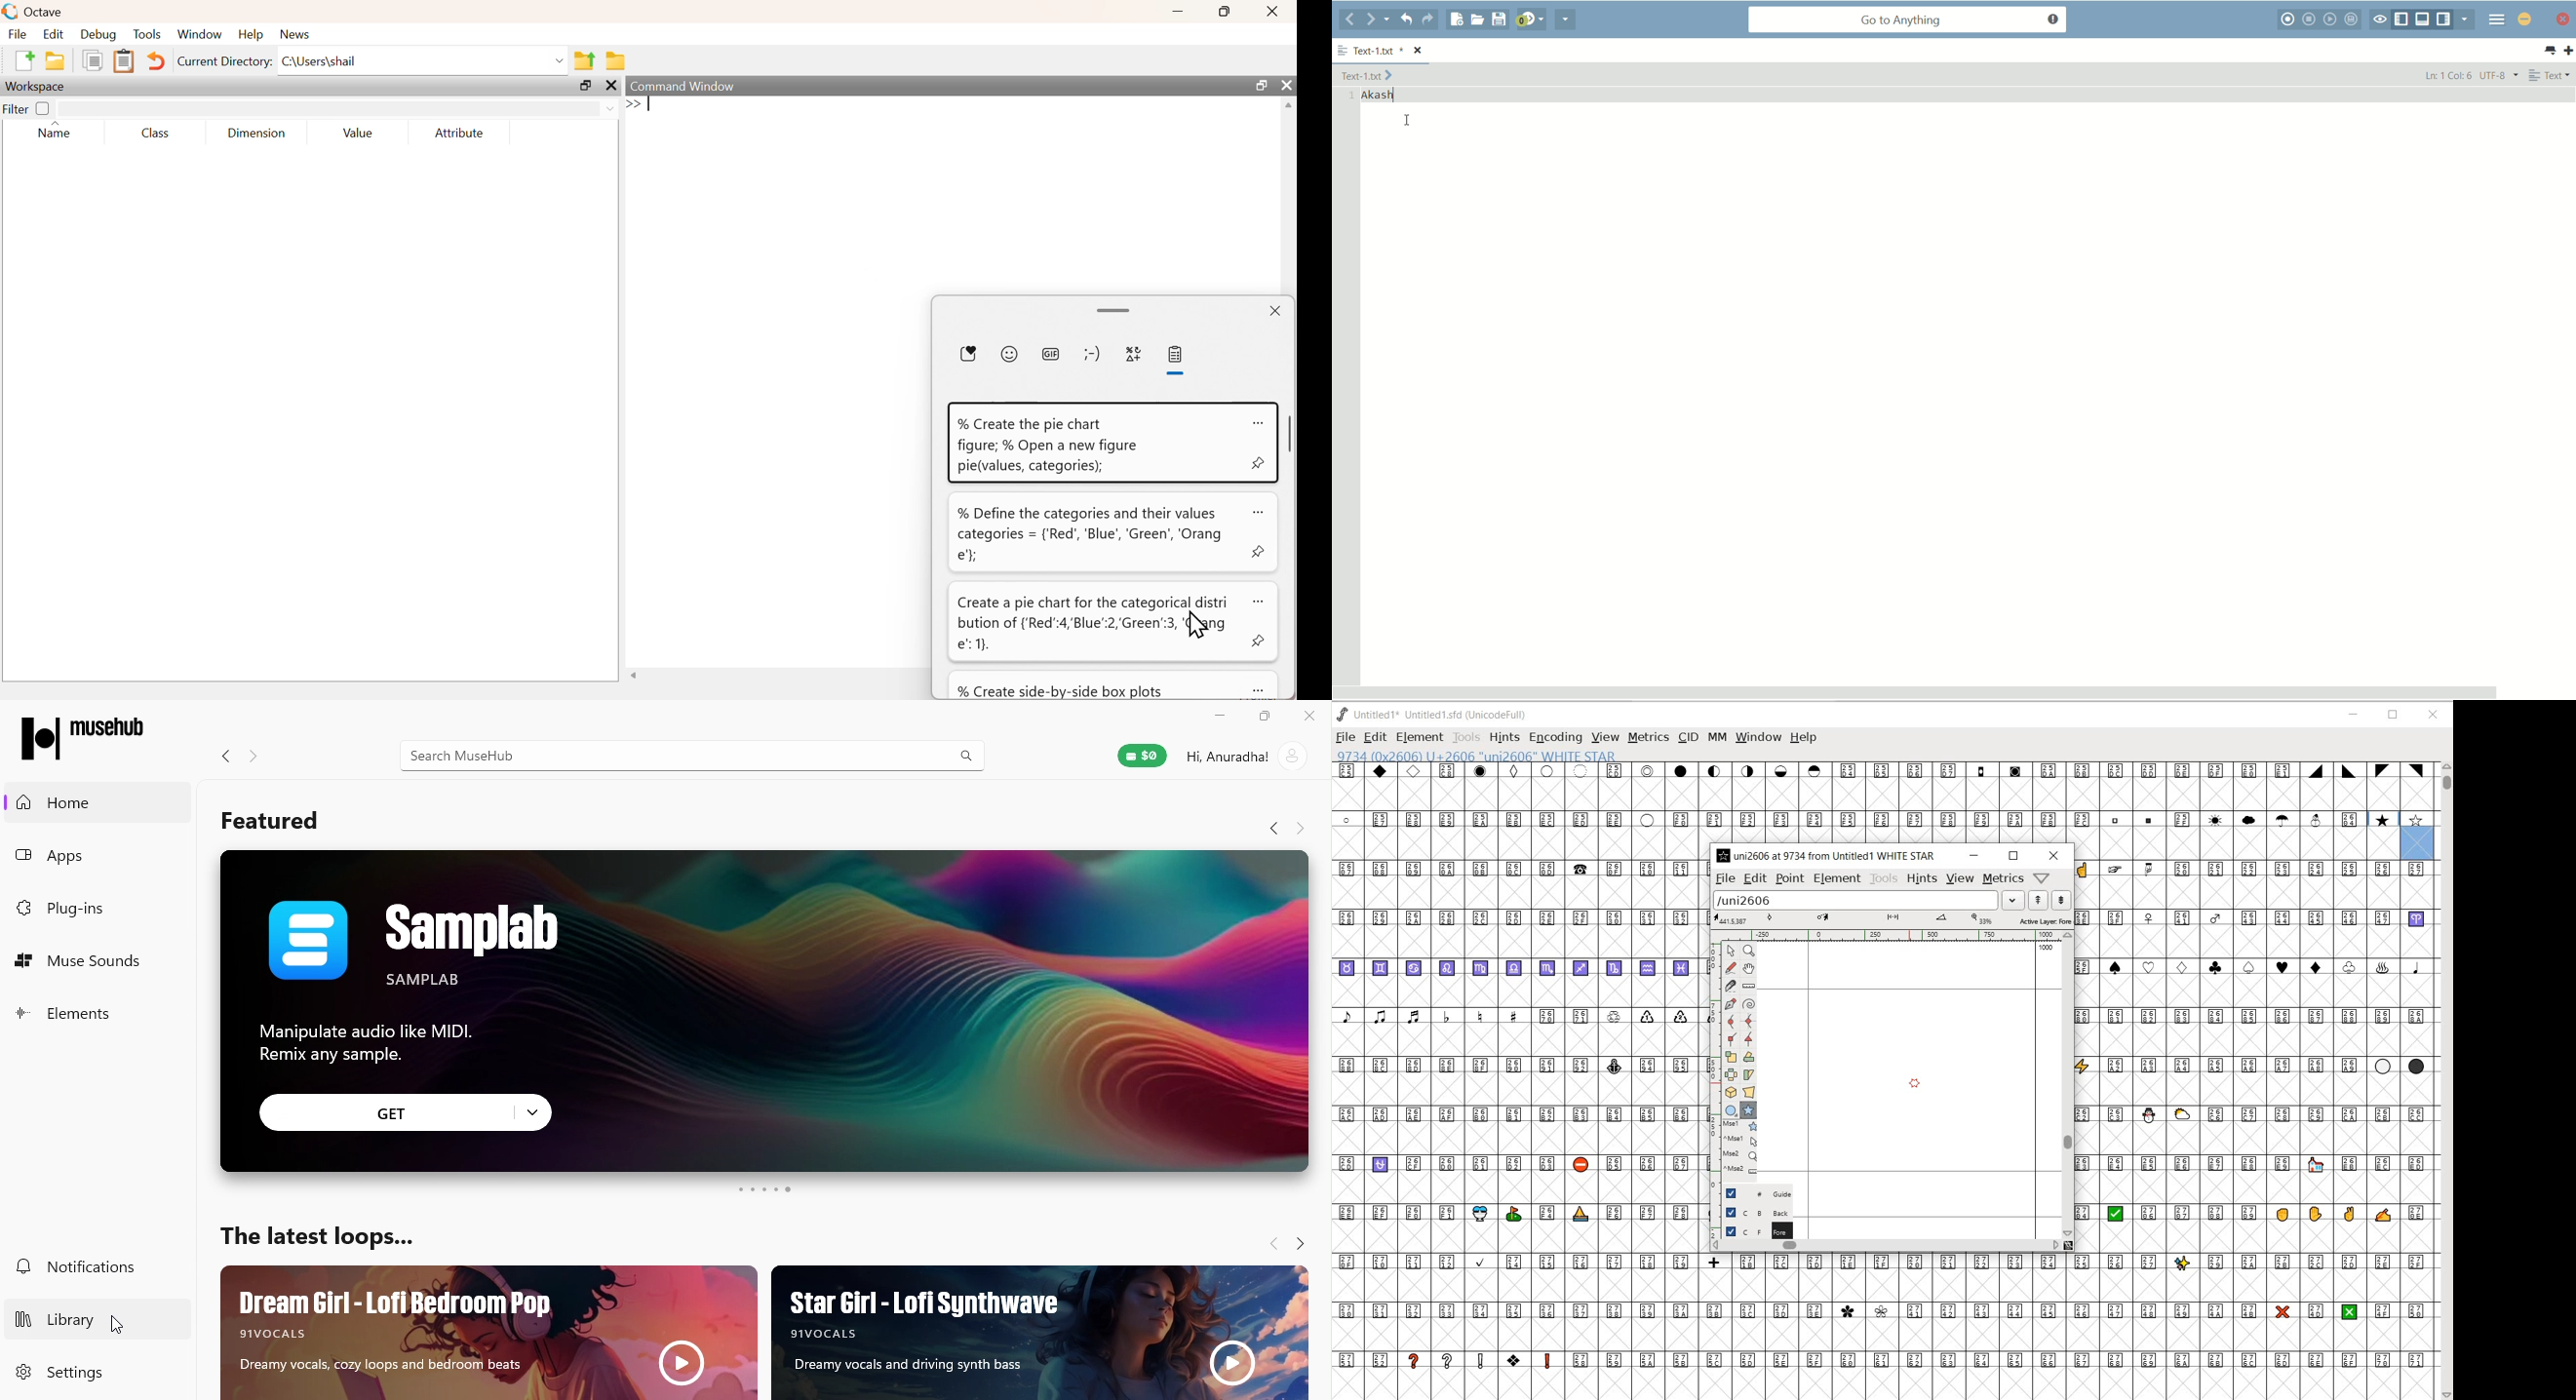 The height and width of the screenshot is (1400, 2576). What do you see at coordinates (1178, 11) in the screenshot?
I see `minimize` at bounding box center [1178, 11].